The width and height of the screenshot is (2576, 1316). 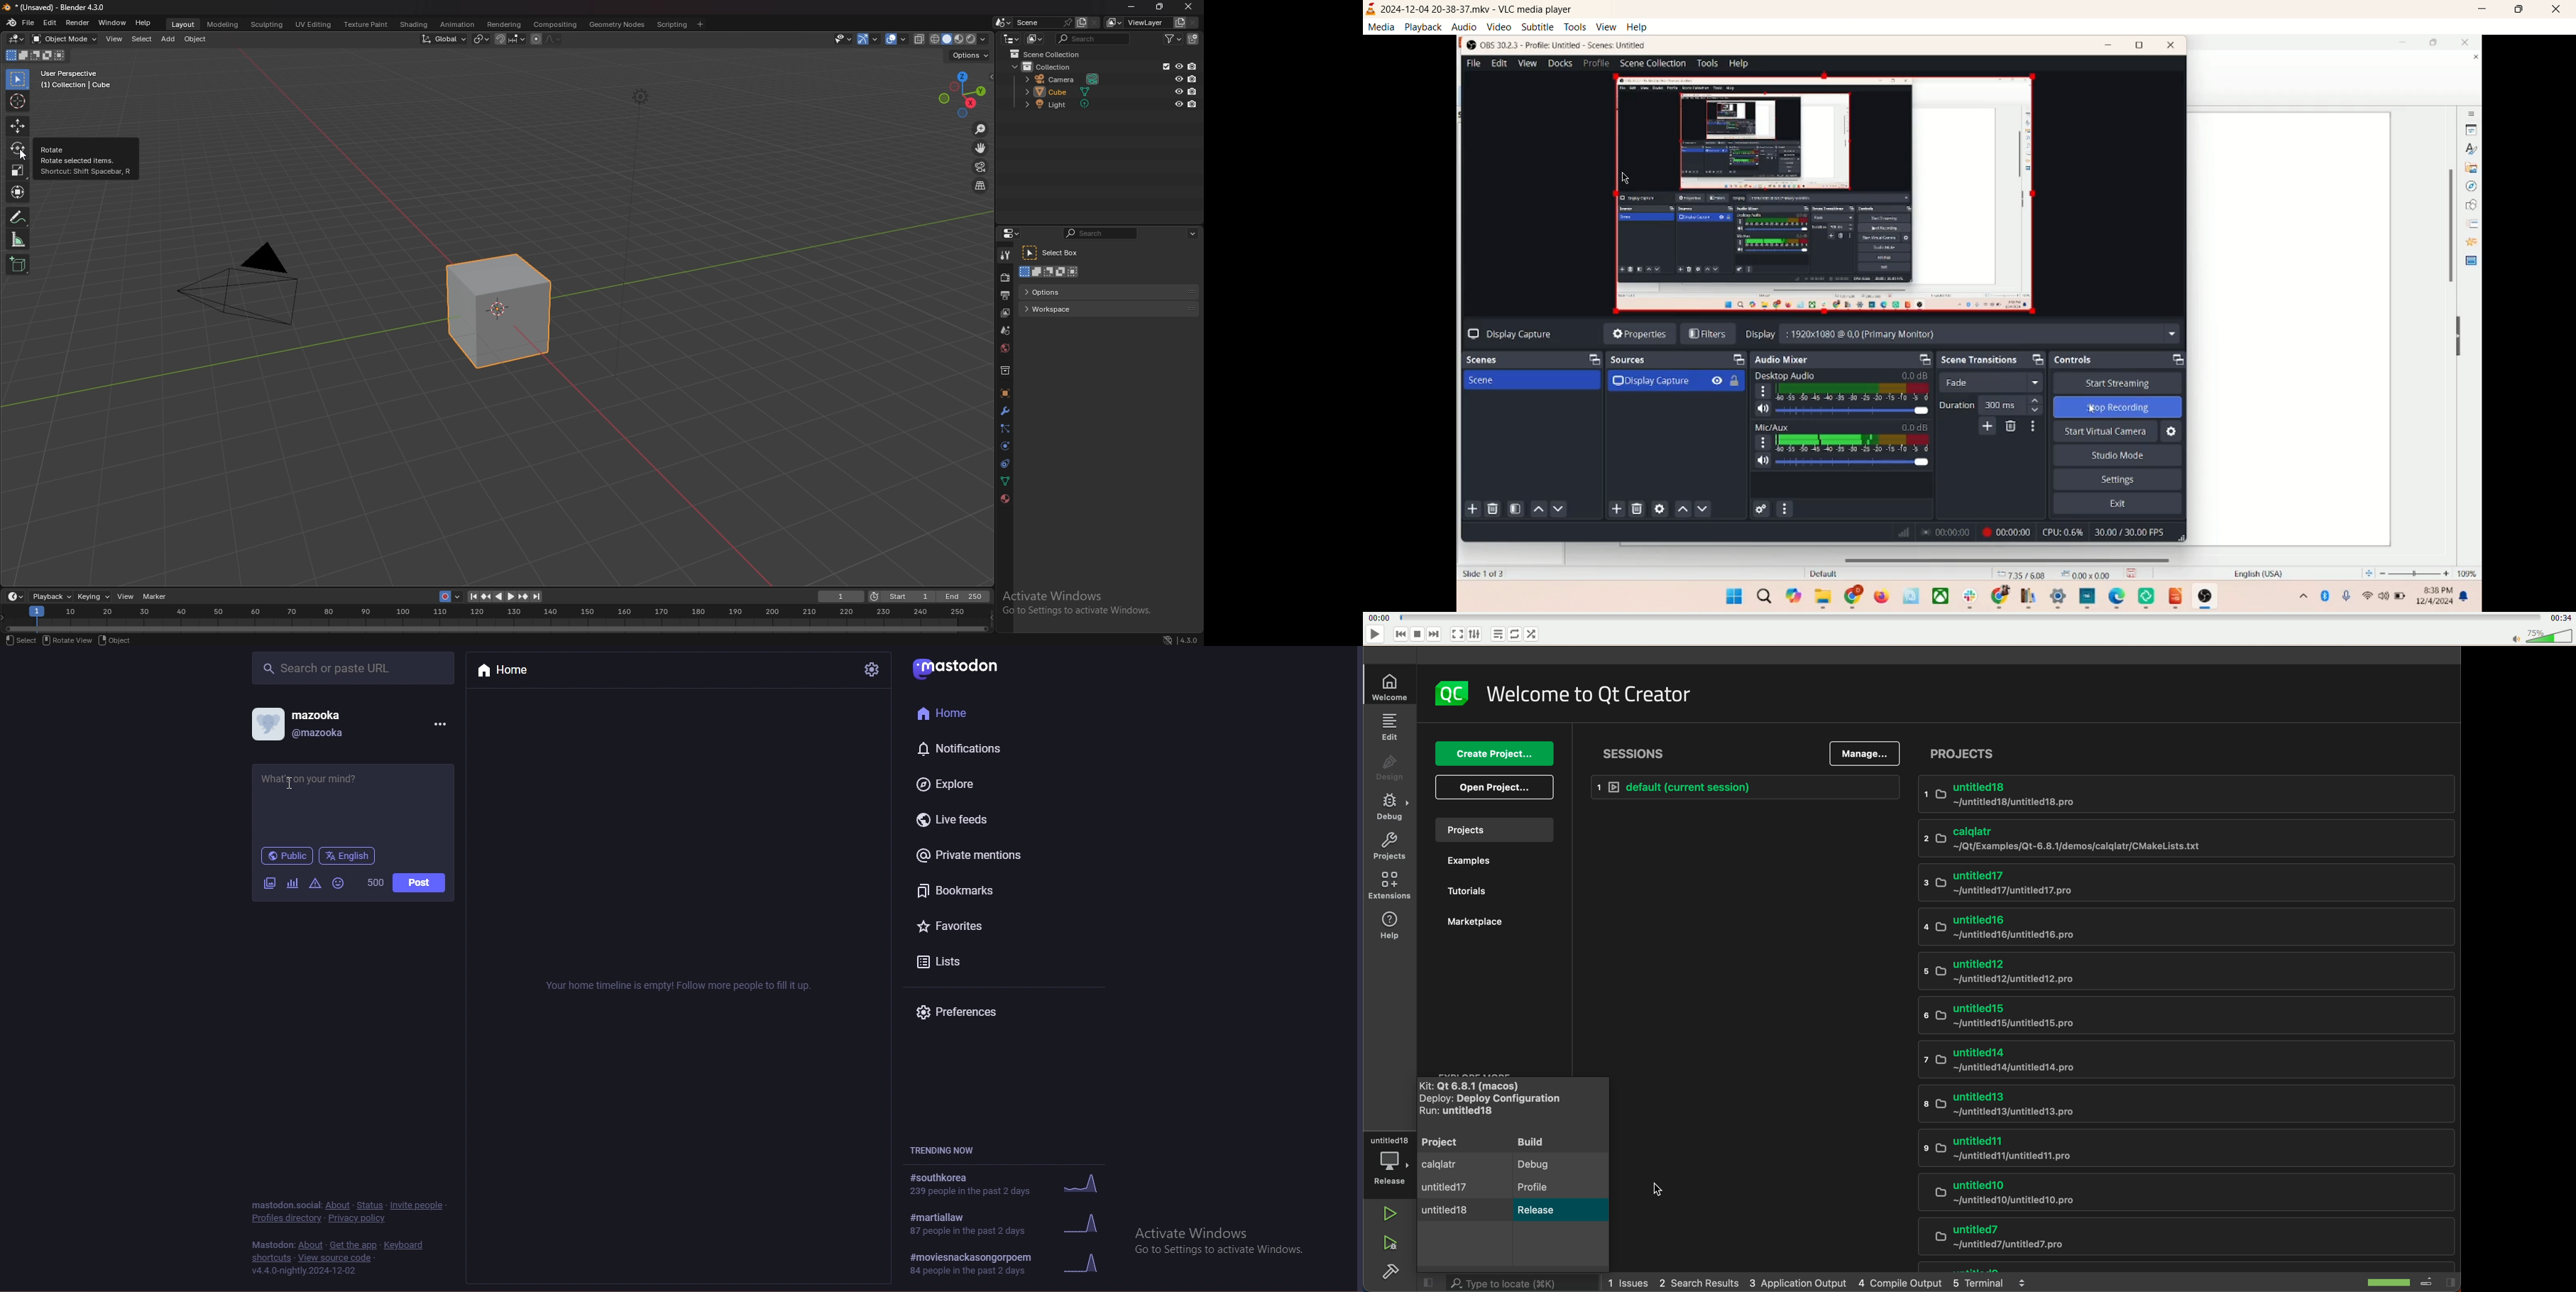 What do you see at coordinates (268, 24) in the screenshot?
I see `sculpting` at bounding box center [268, 24].